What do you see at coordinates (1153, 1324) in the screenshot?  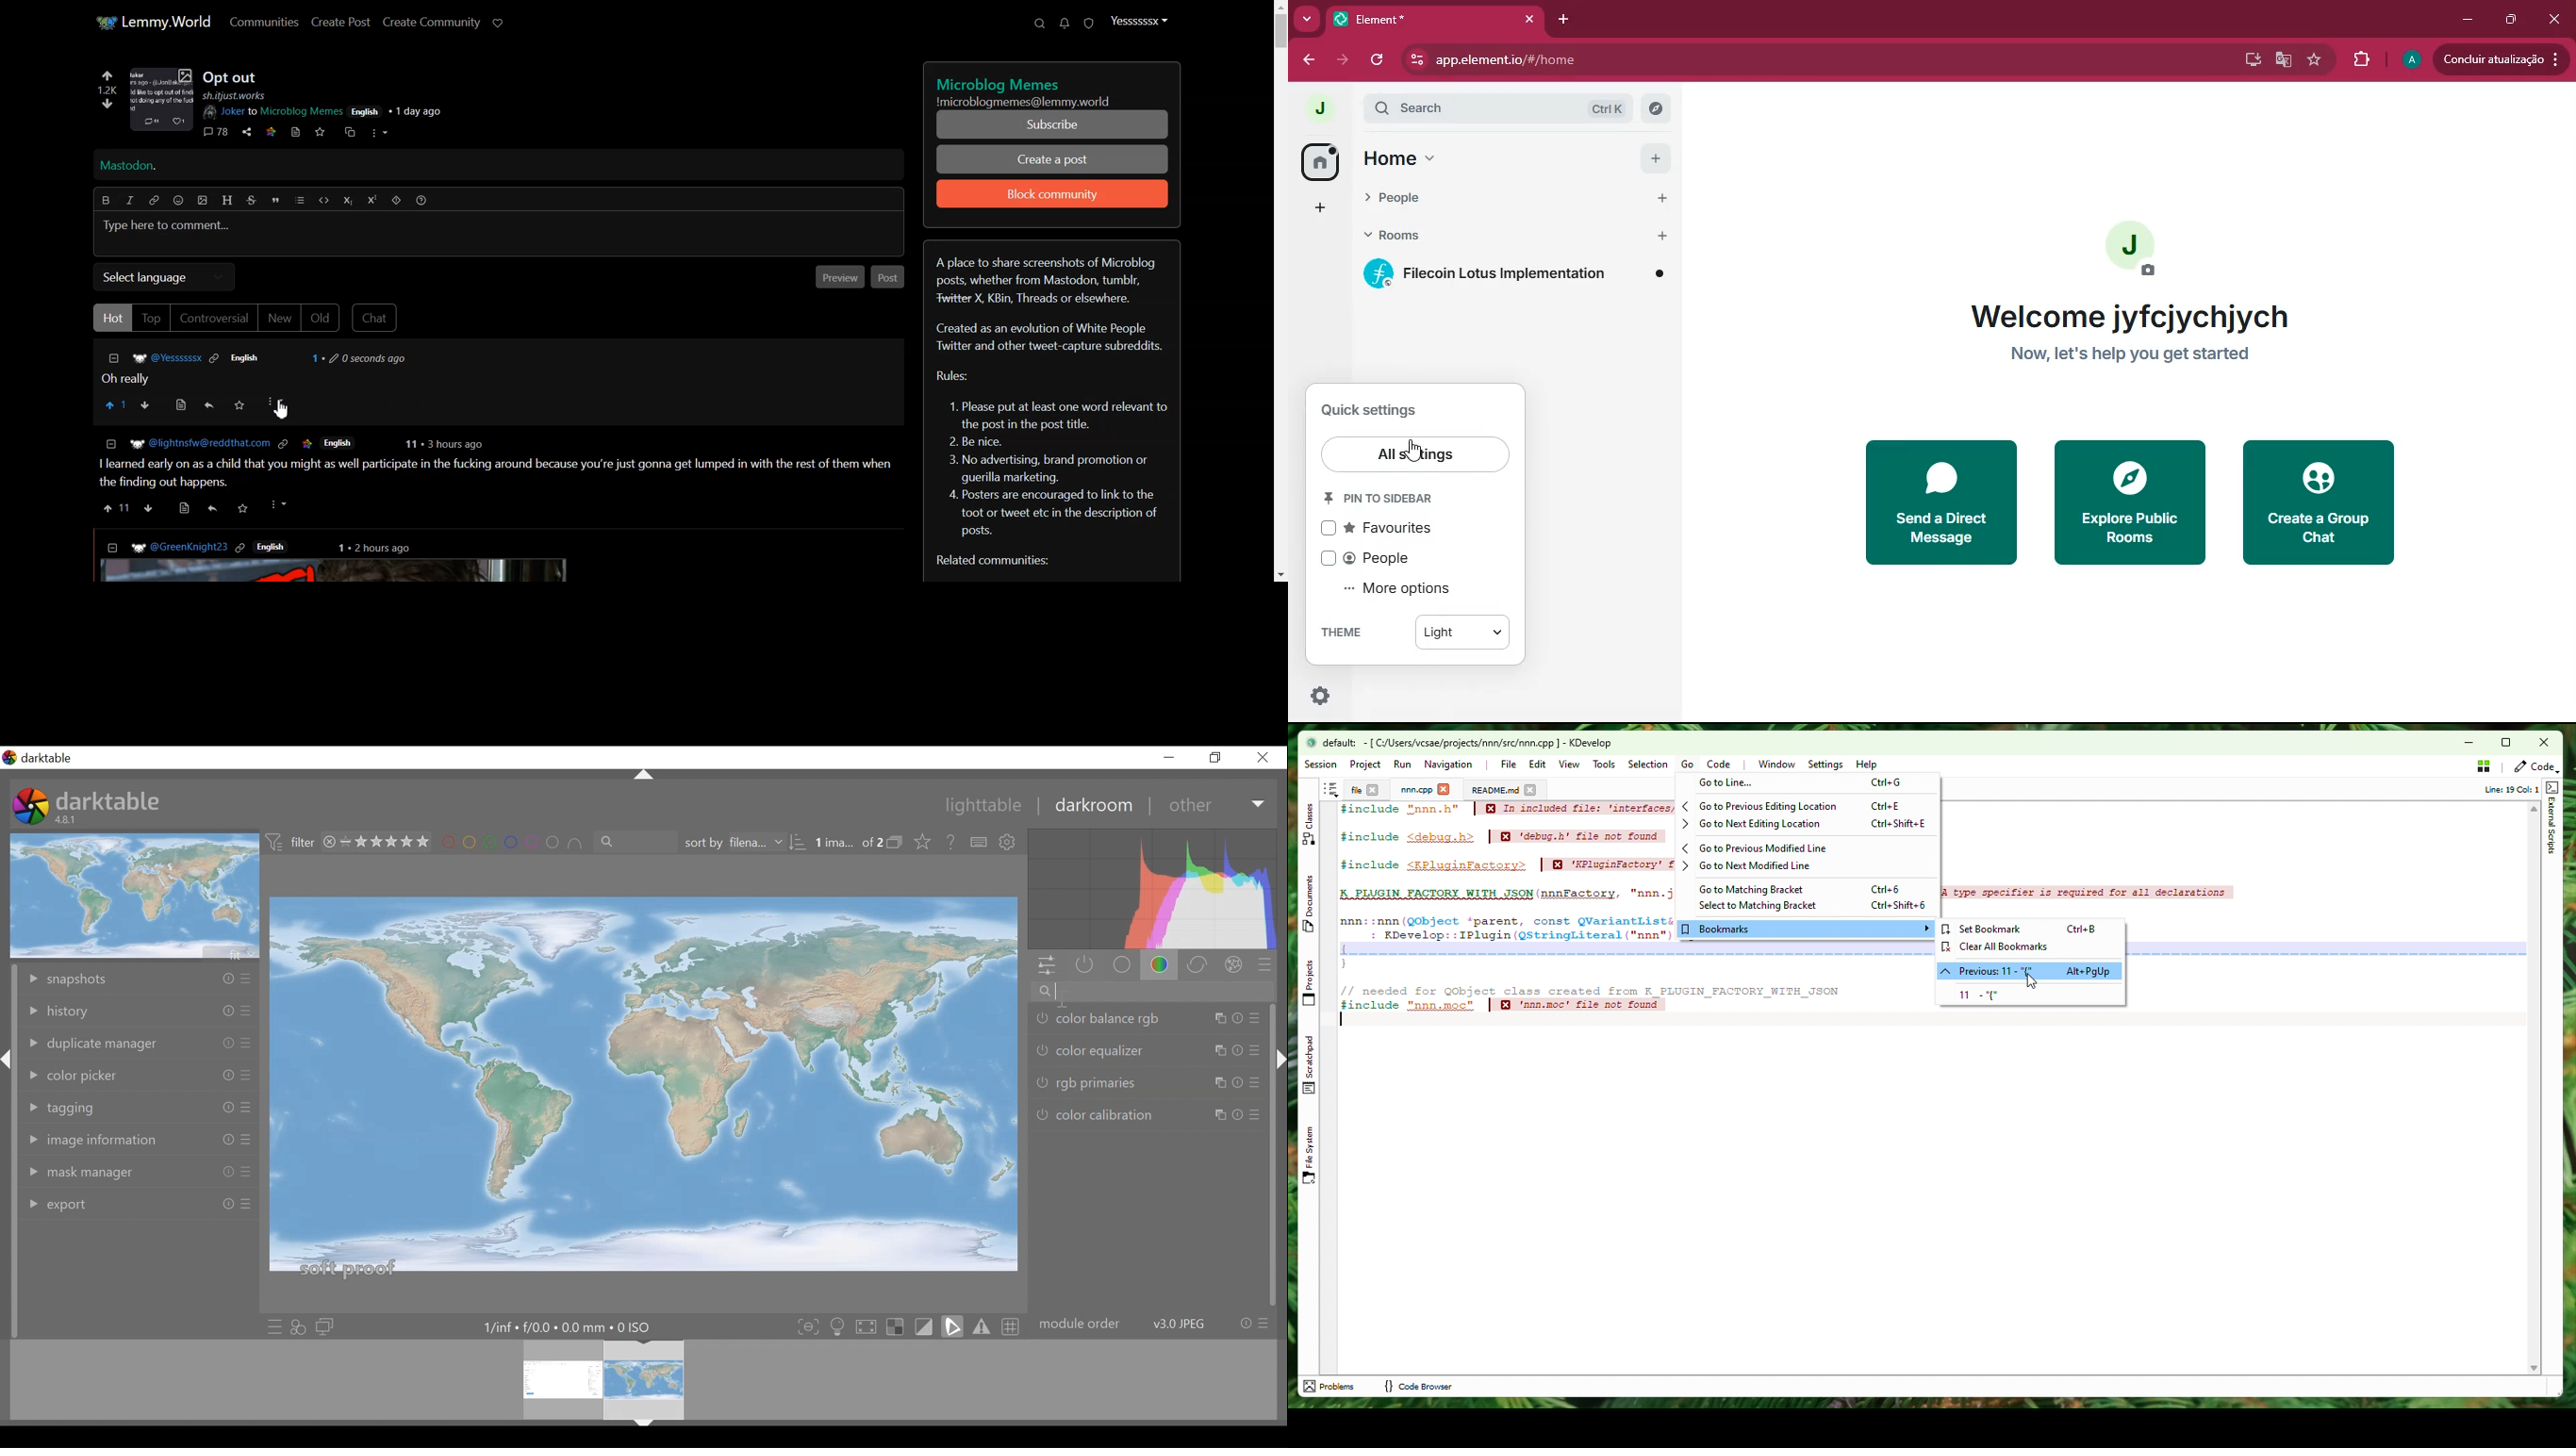 I see `module order` at bounding box center [1153, 1324].